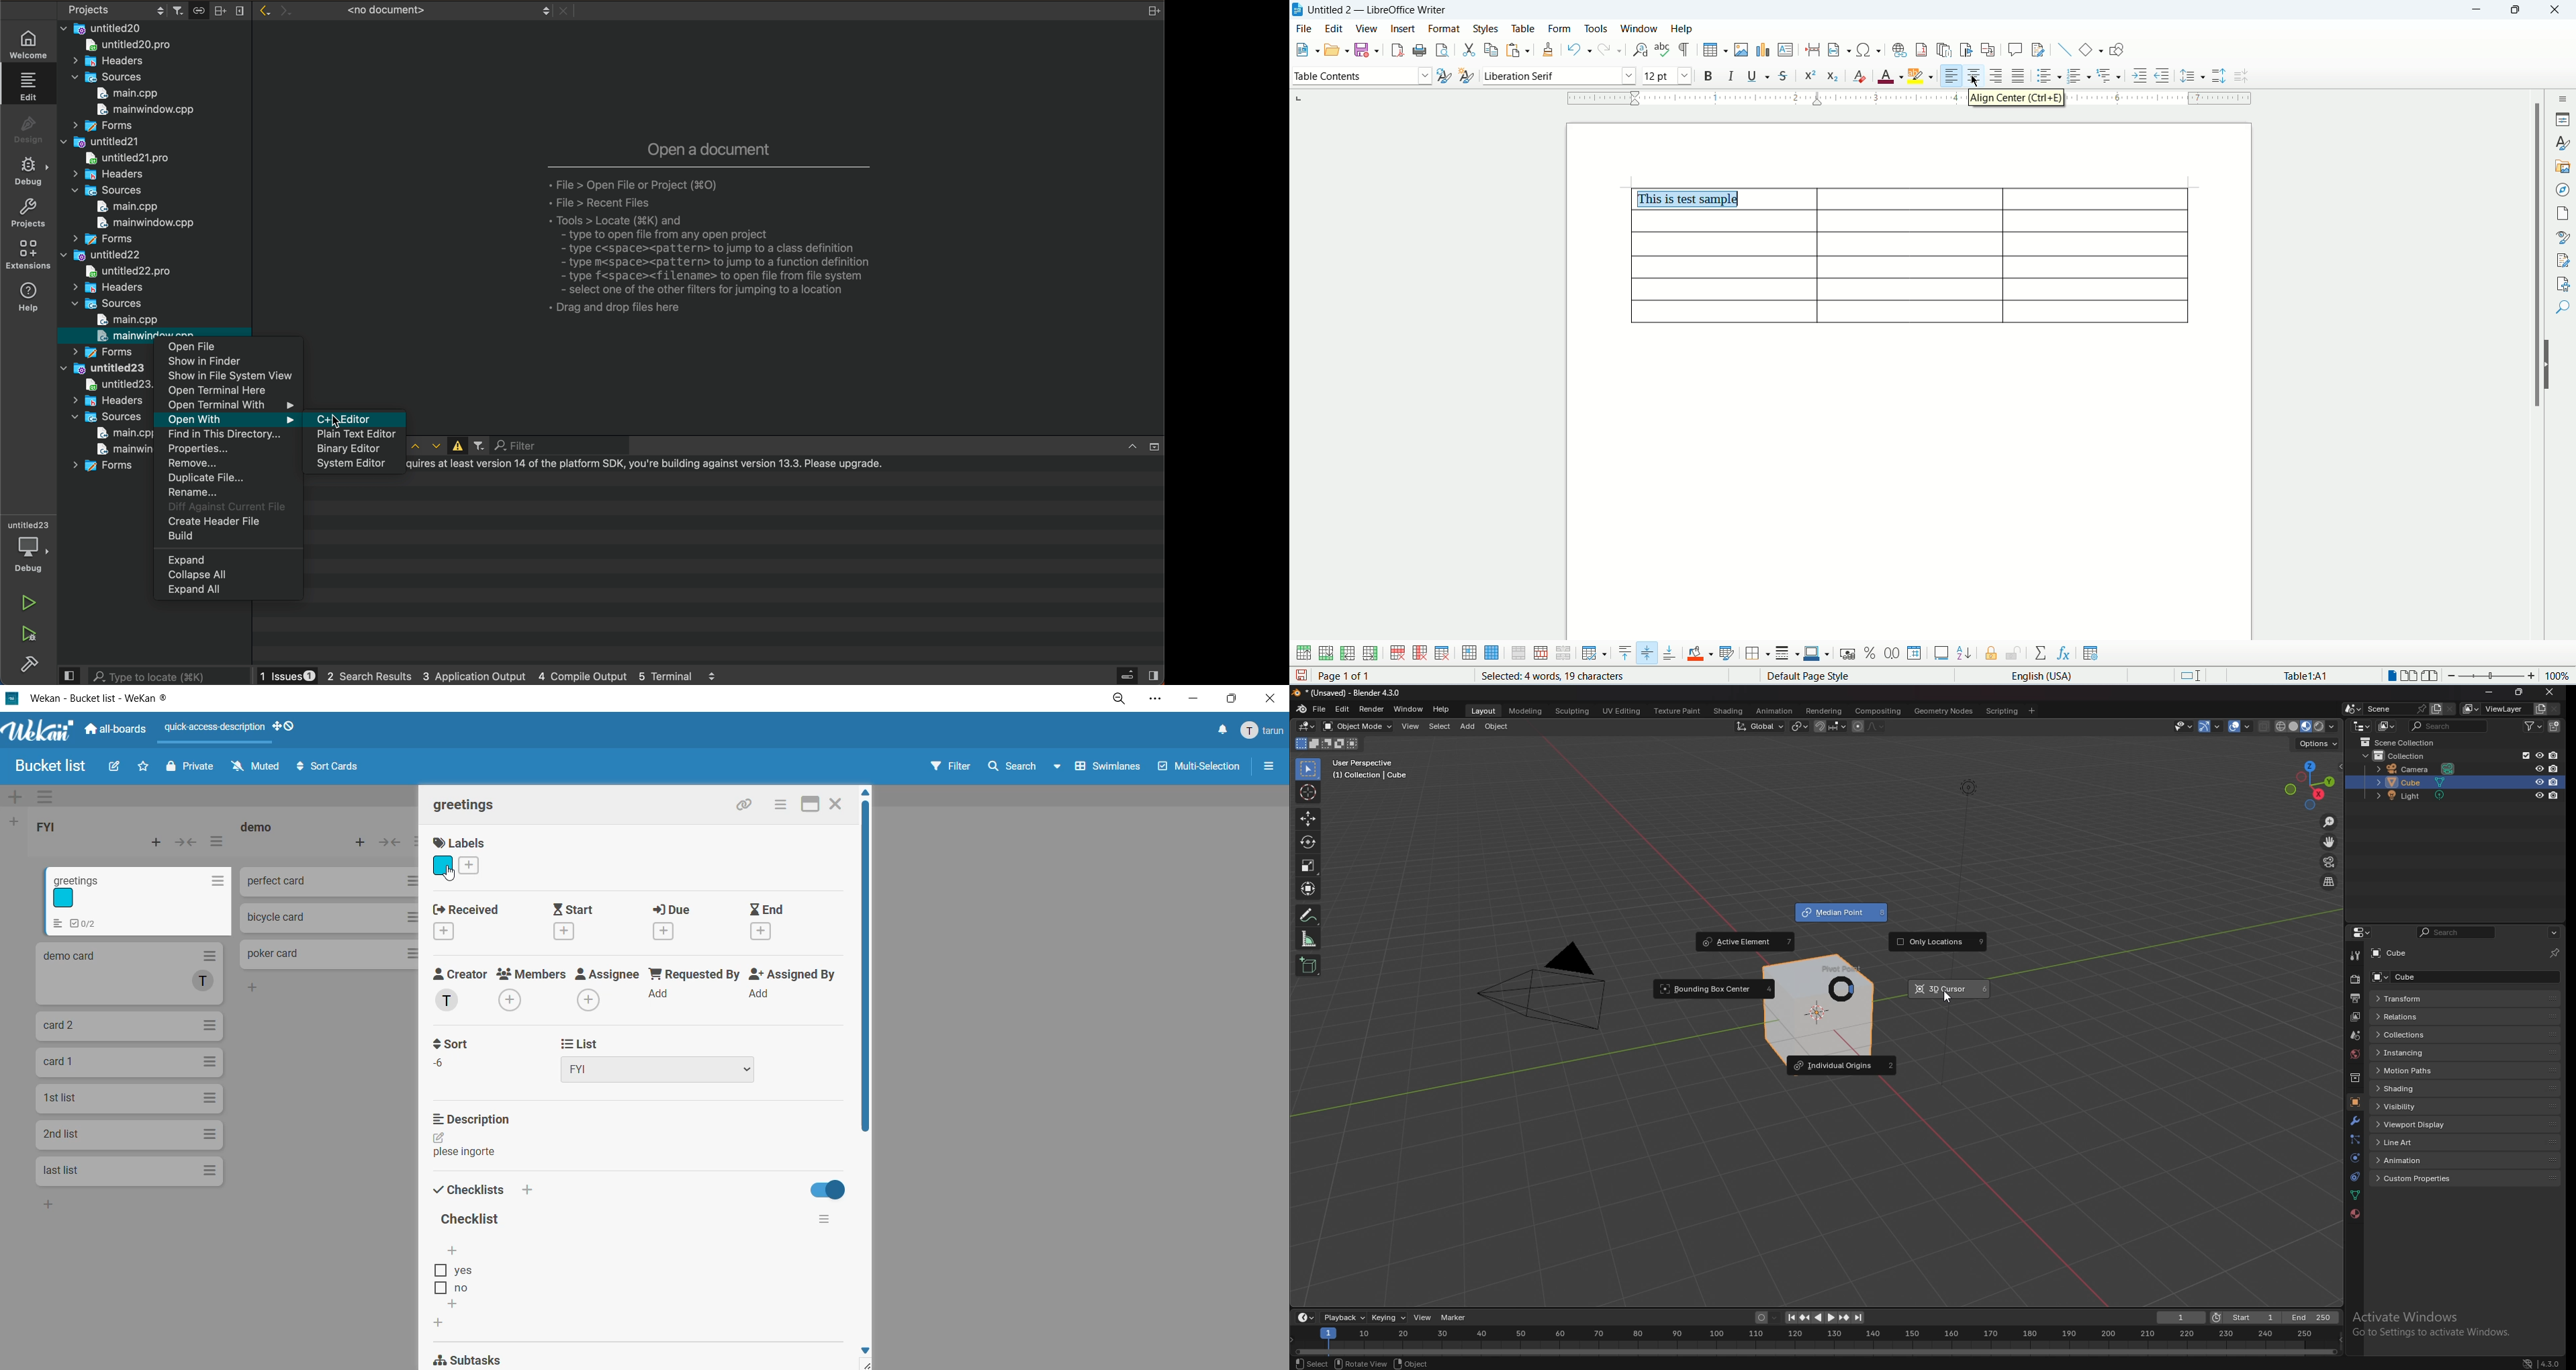 This screenshot has height=1372, width=2576. What do you see at coordinates (1307, 819) in the screenshot?
I see `move` at bounding box center [1307, 819].